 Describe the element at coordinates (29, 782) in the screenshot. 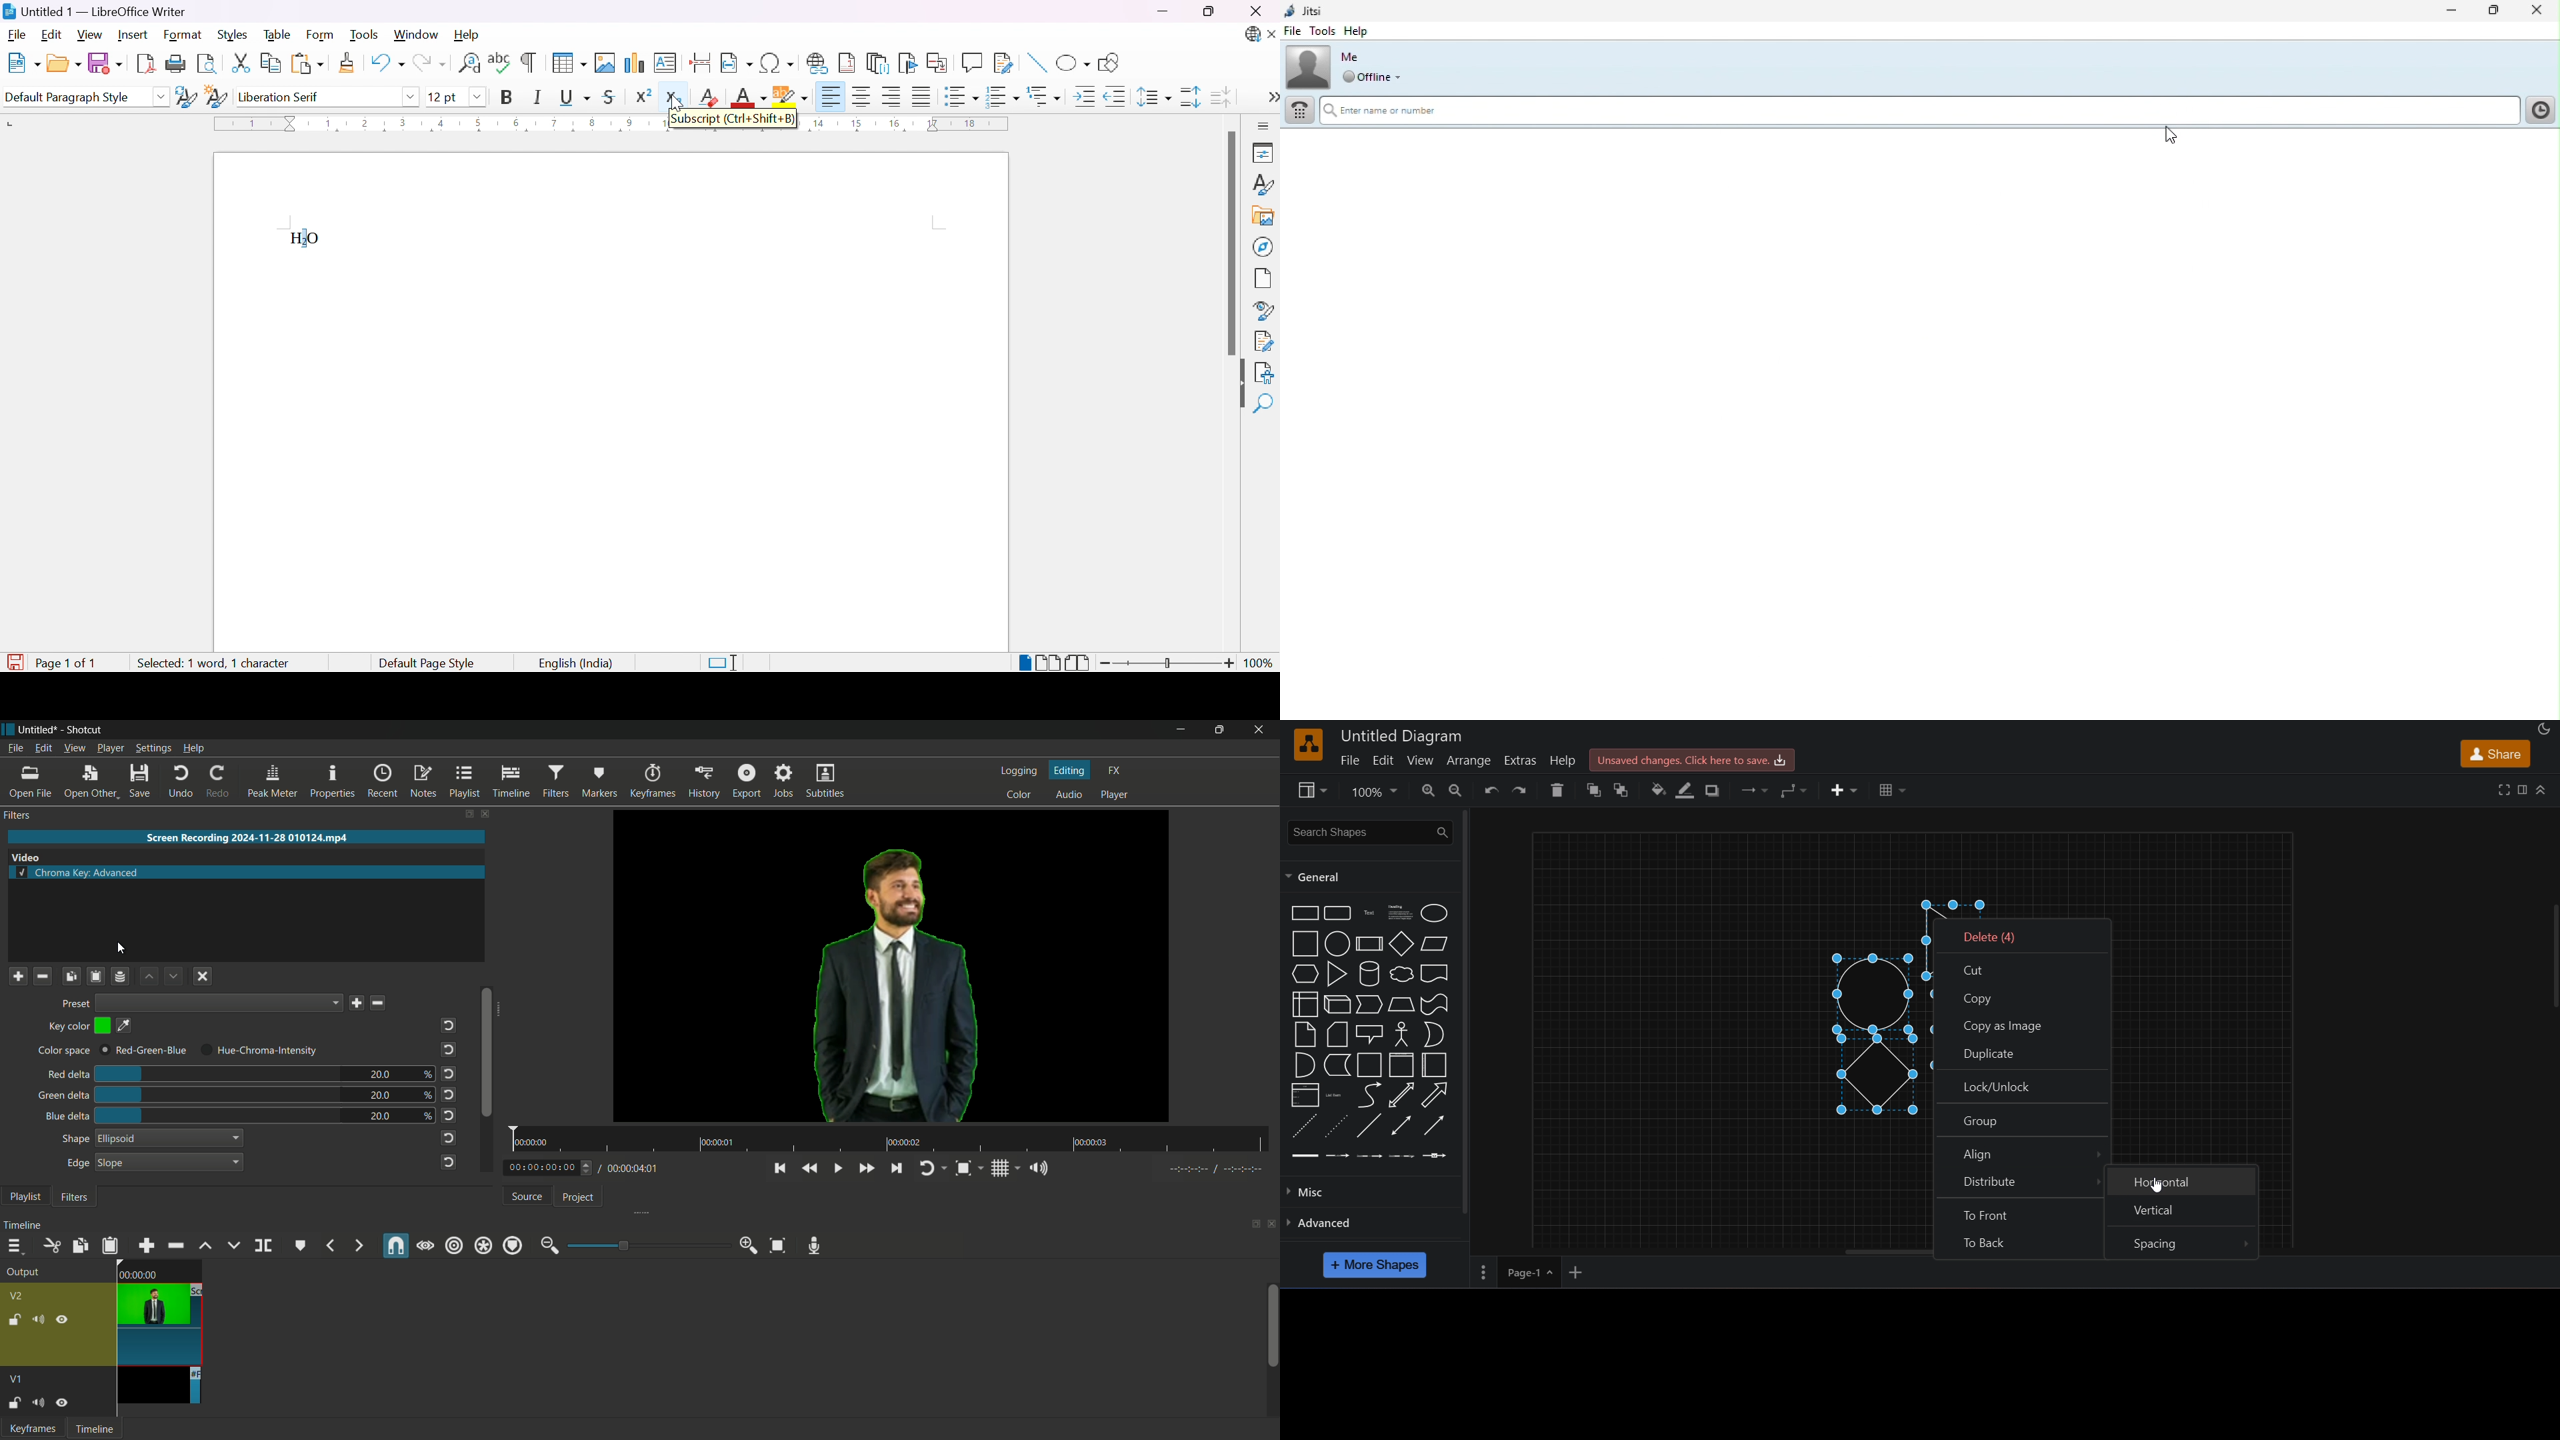

I see `open file` at that location.